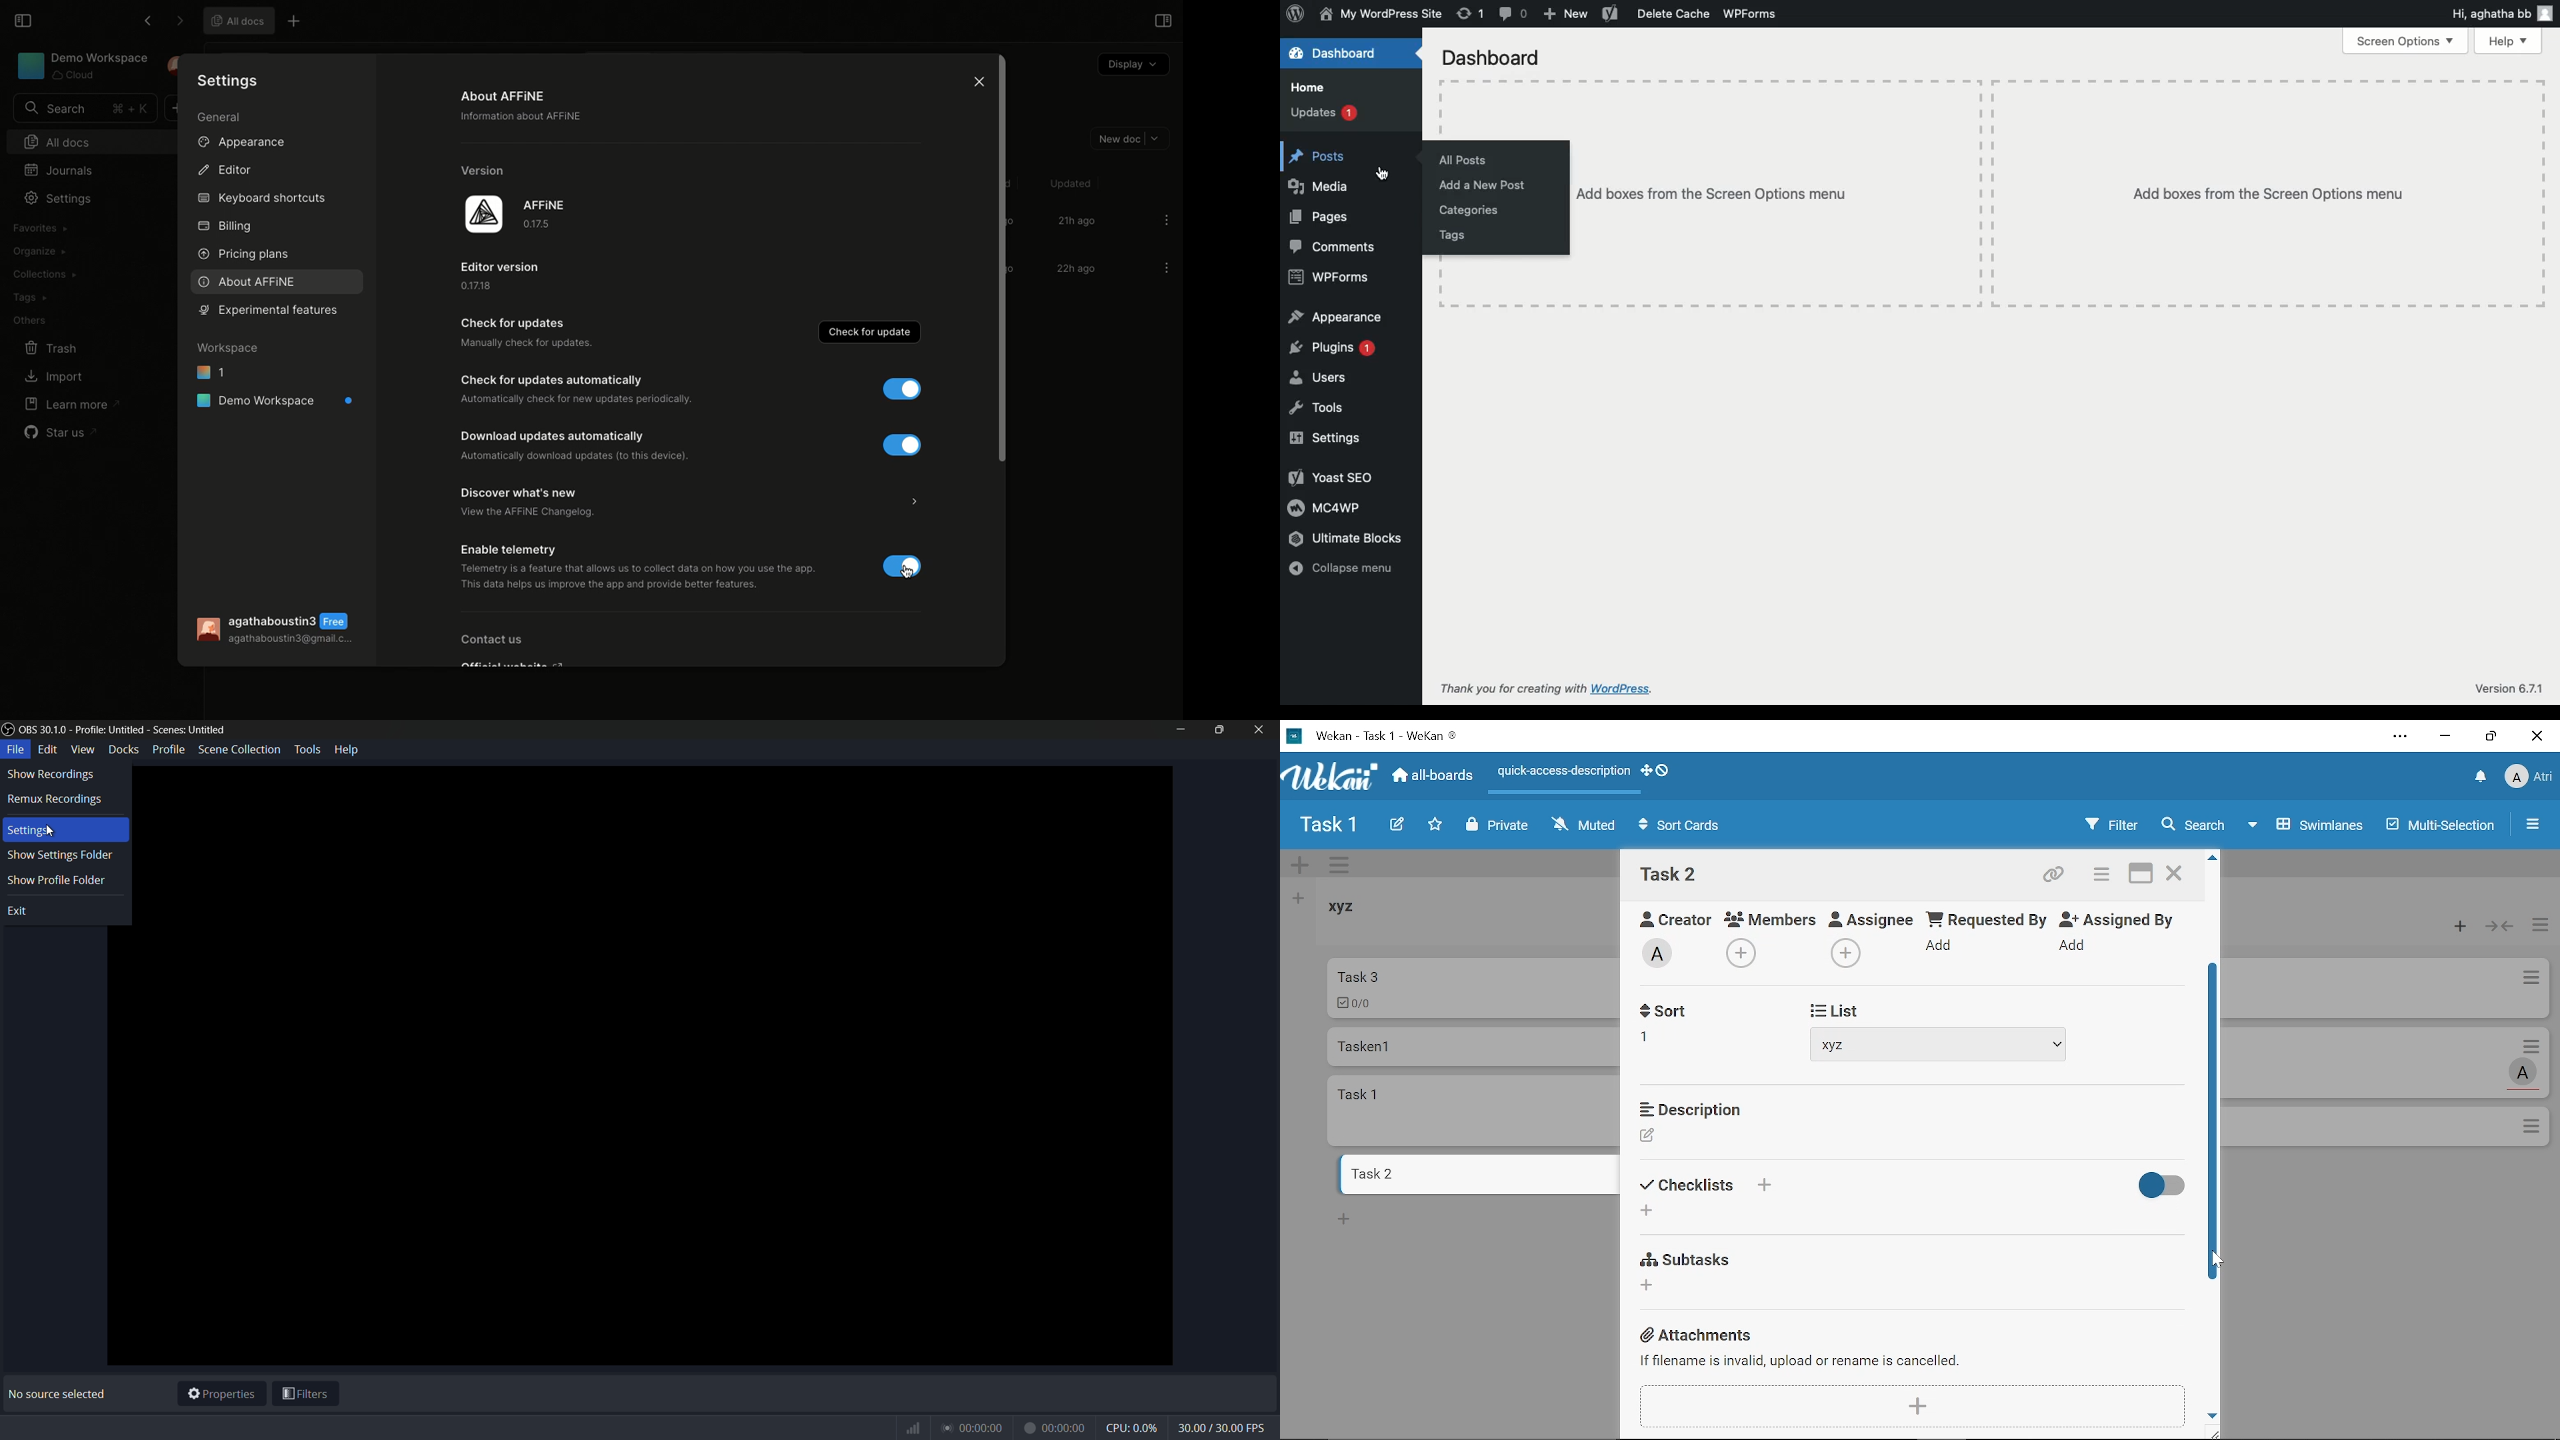 The height and width of the screenshot is (1456, 2576). Describe the element at coordinates (306, 1396) in the screenshot. I see `filters` at that location.